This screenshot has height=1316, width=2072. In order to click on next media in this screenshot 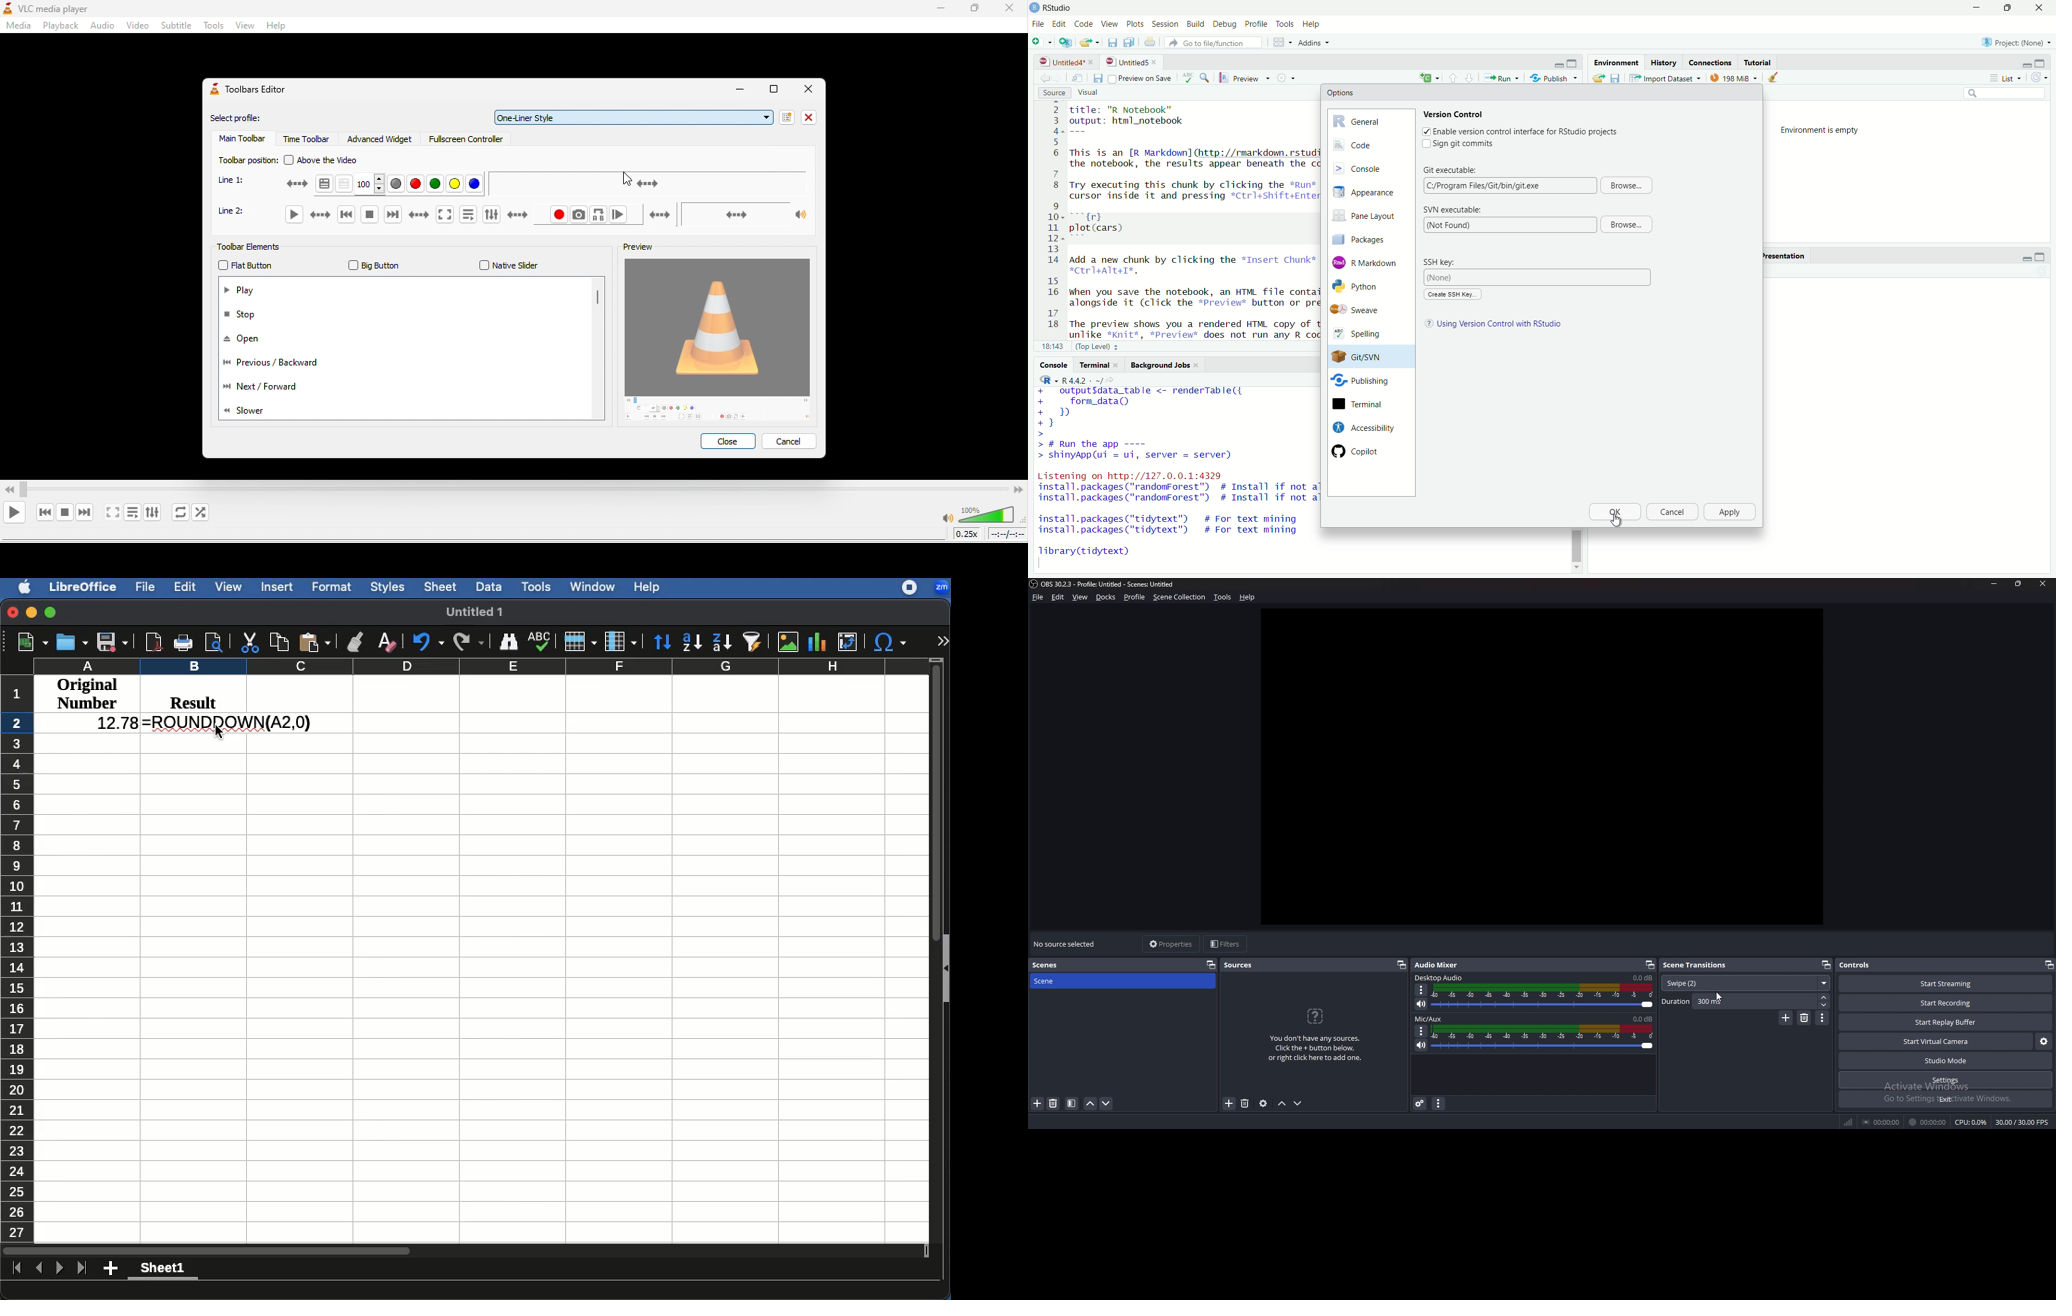, I will do `click(84, 512)`.